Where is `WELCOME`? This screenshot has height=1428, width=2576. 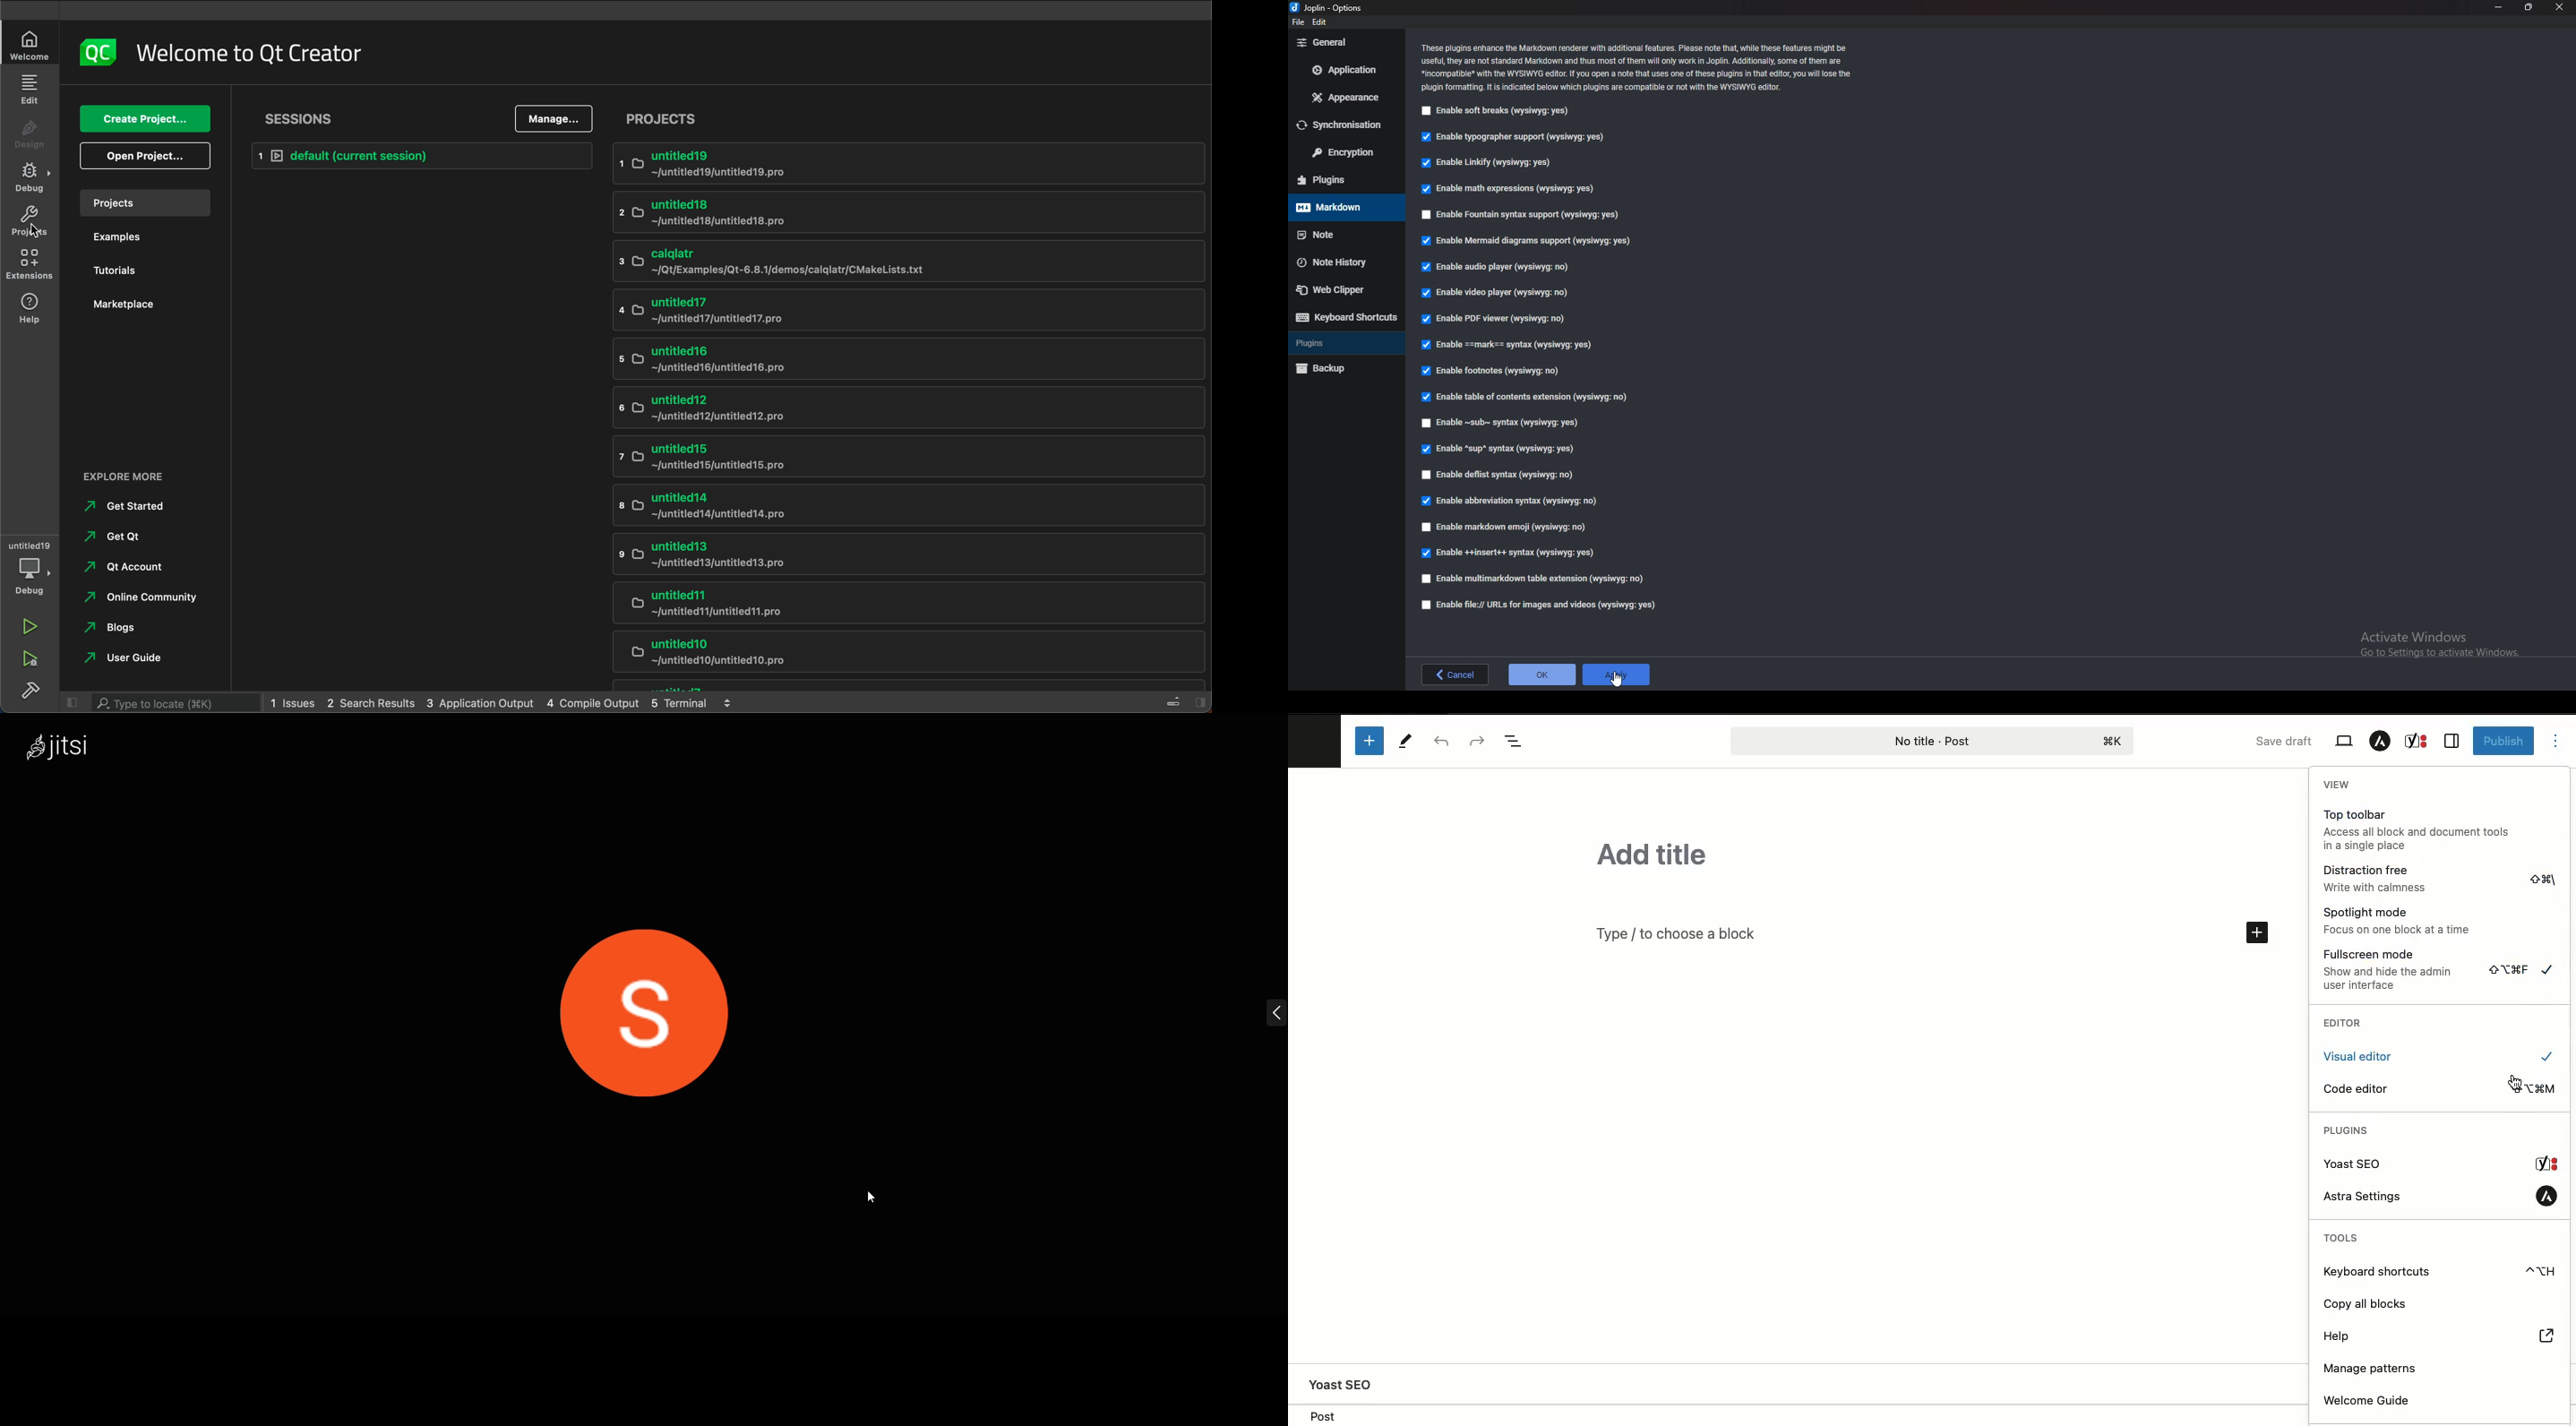 WELCOME is located at coordinates (31, 44).